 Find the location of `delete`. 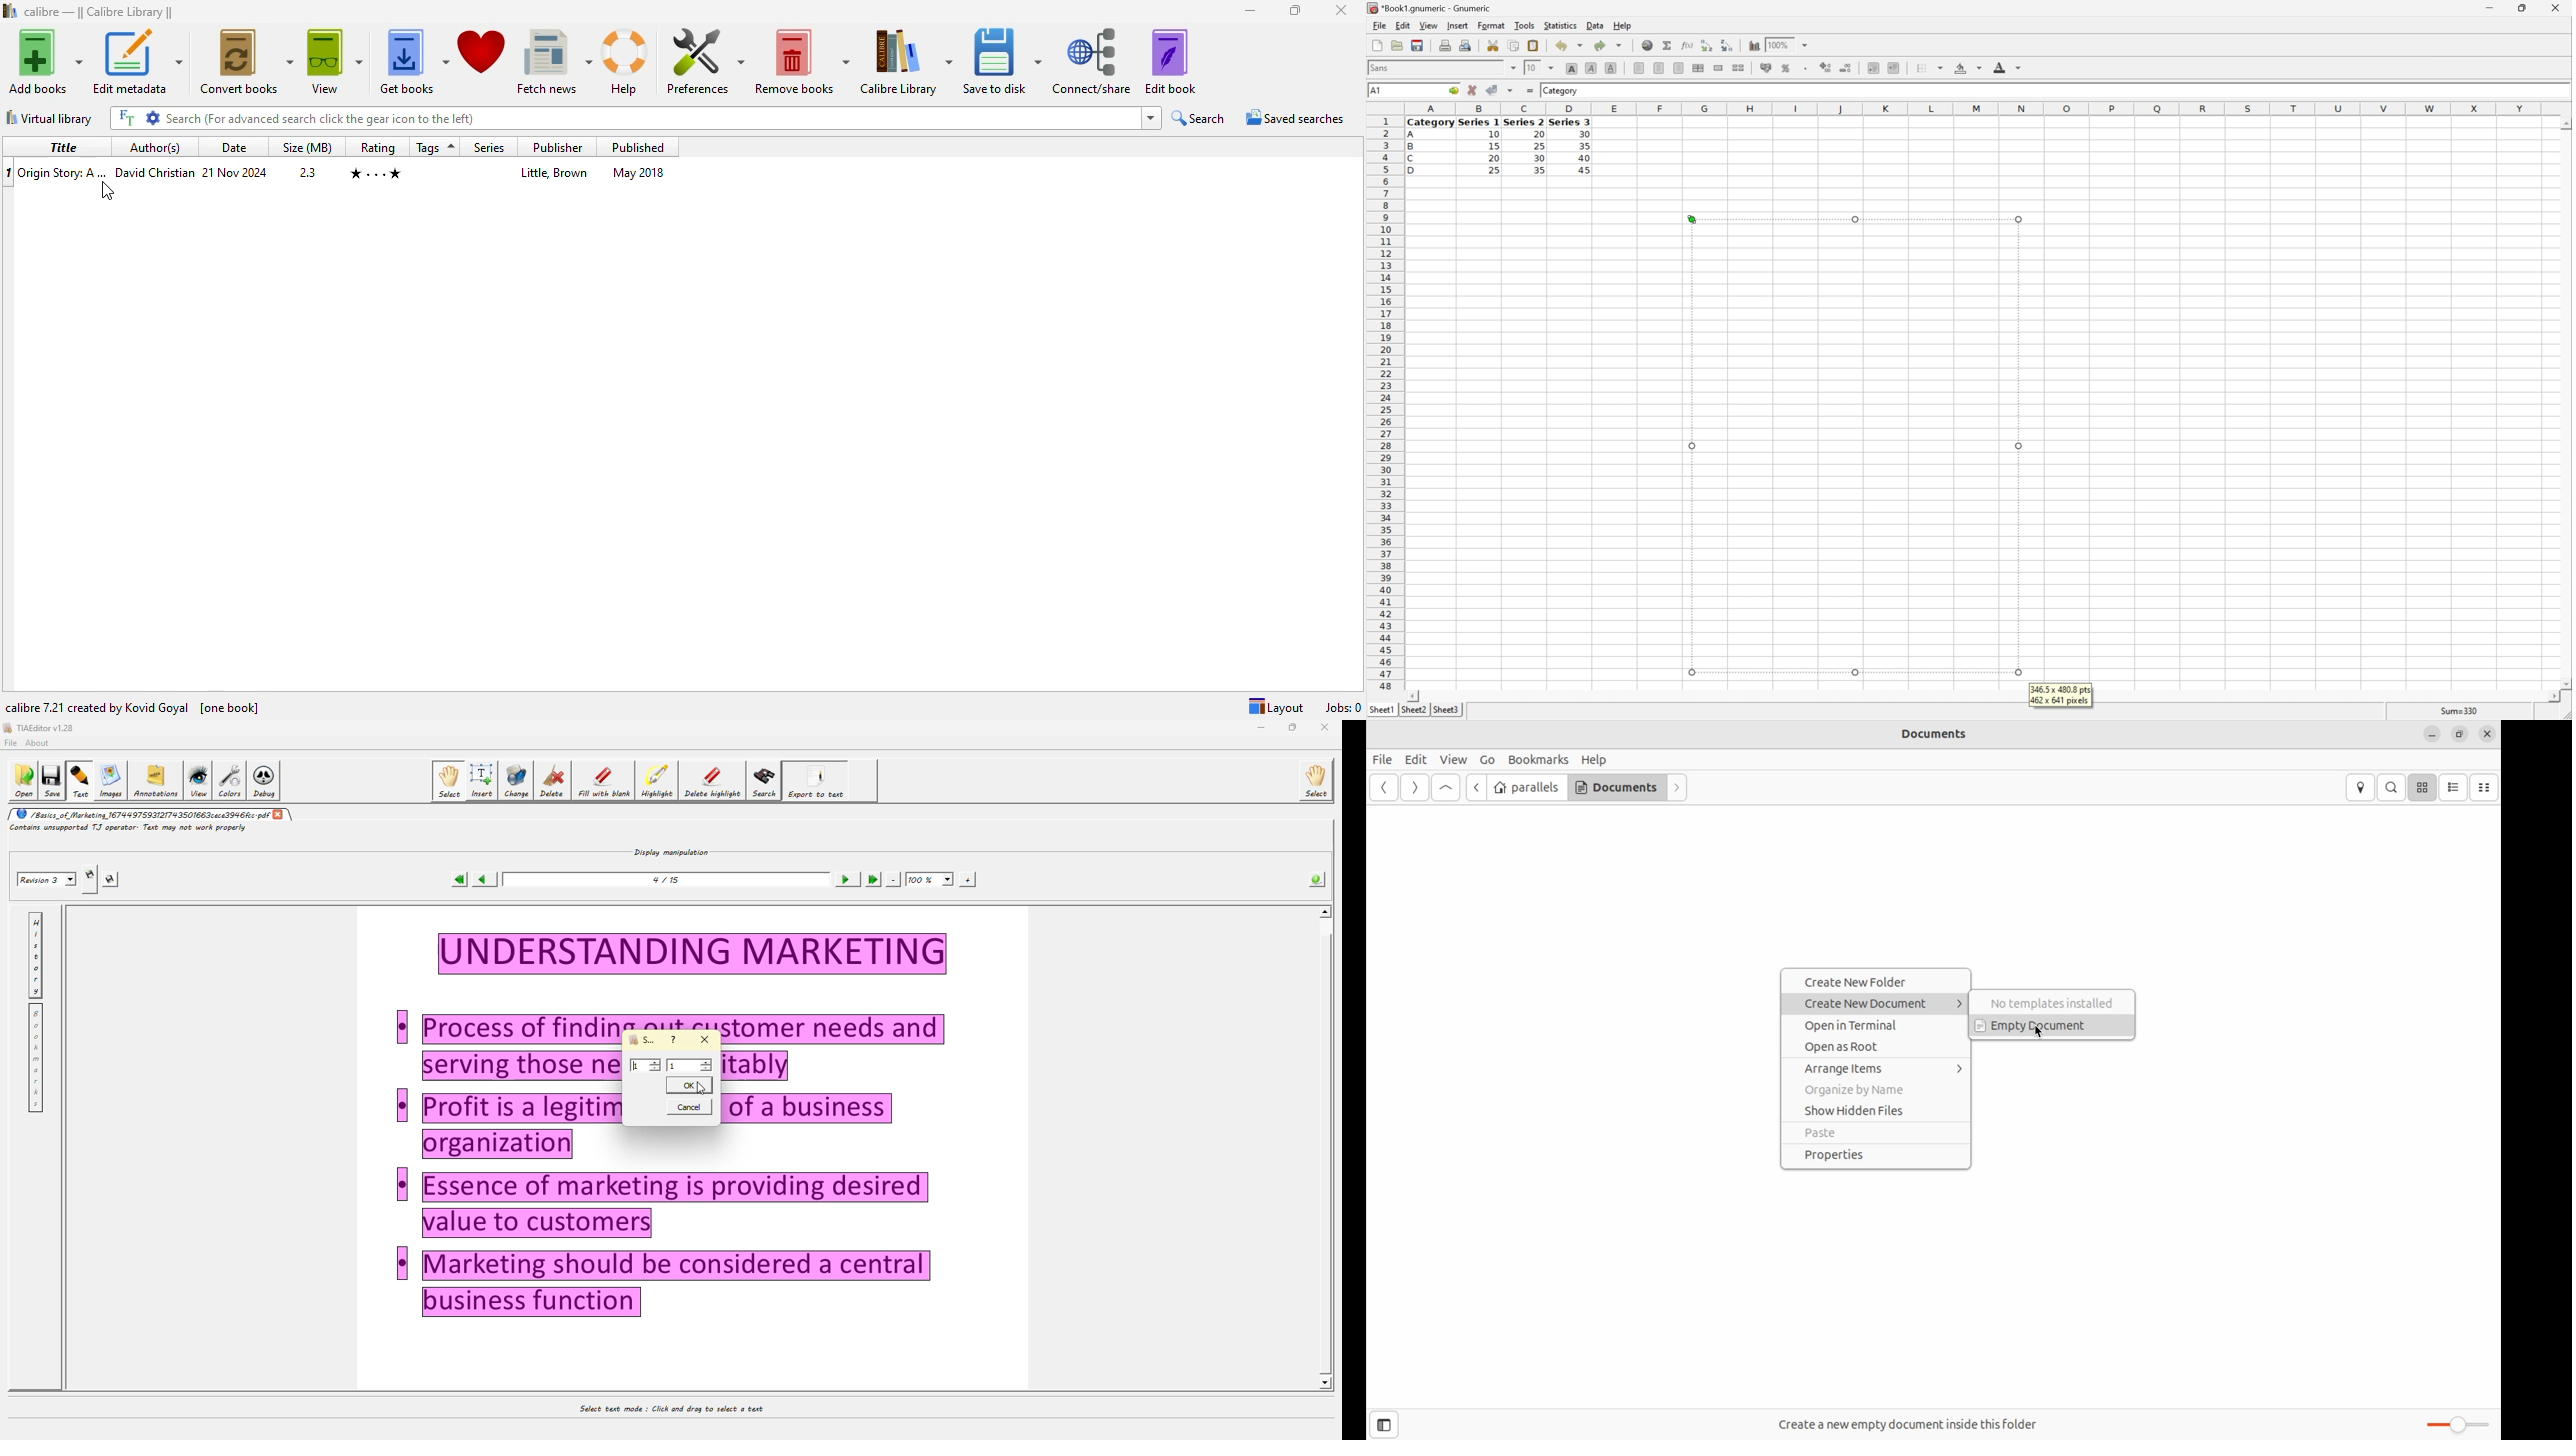

delete is located at coordinates (551, 781).